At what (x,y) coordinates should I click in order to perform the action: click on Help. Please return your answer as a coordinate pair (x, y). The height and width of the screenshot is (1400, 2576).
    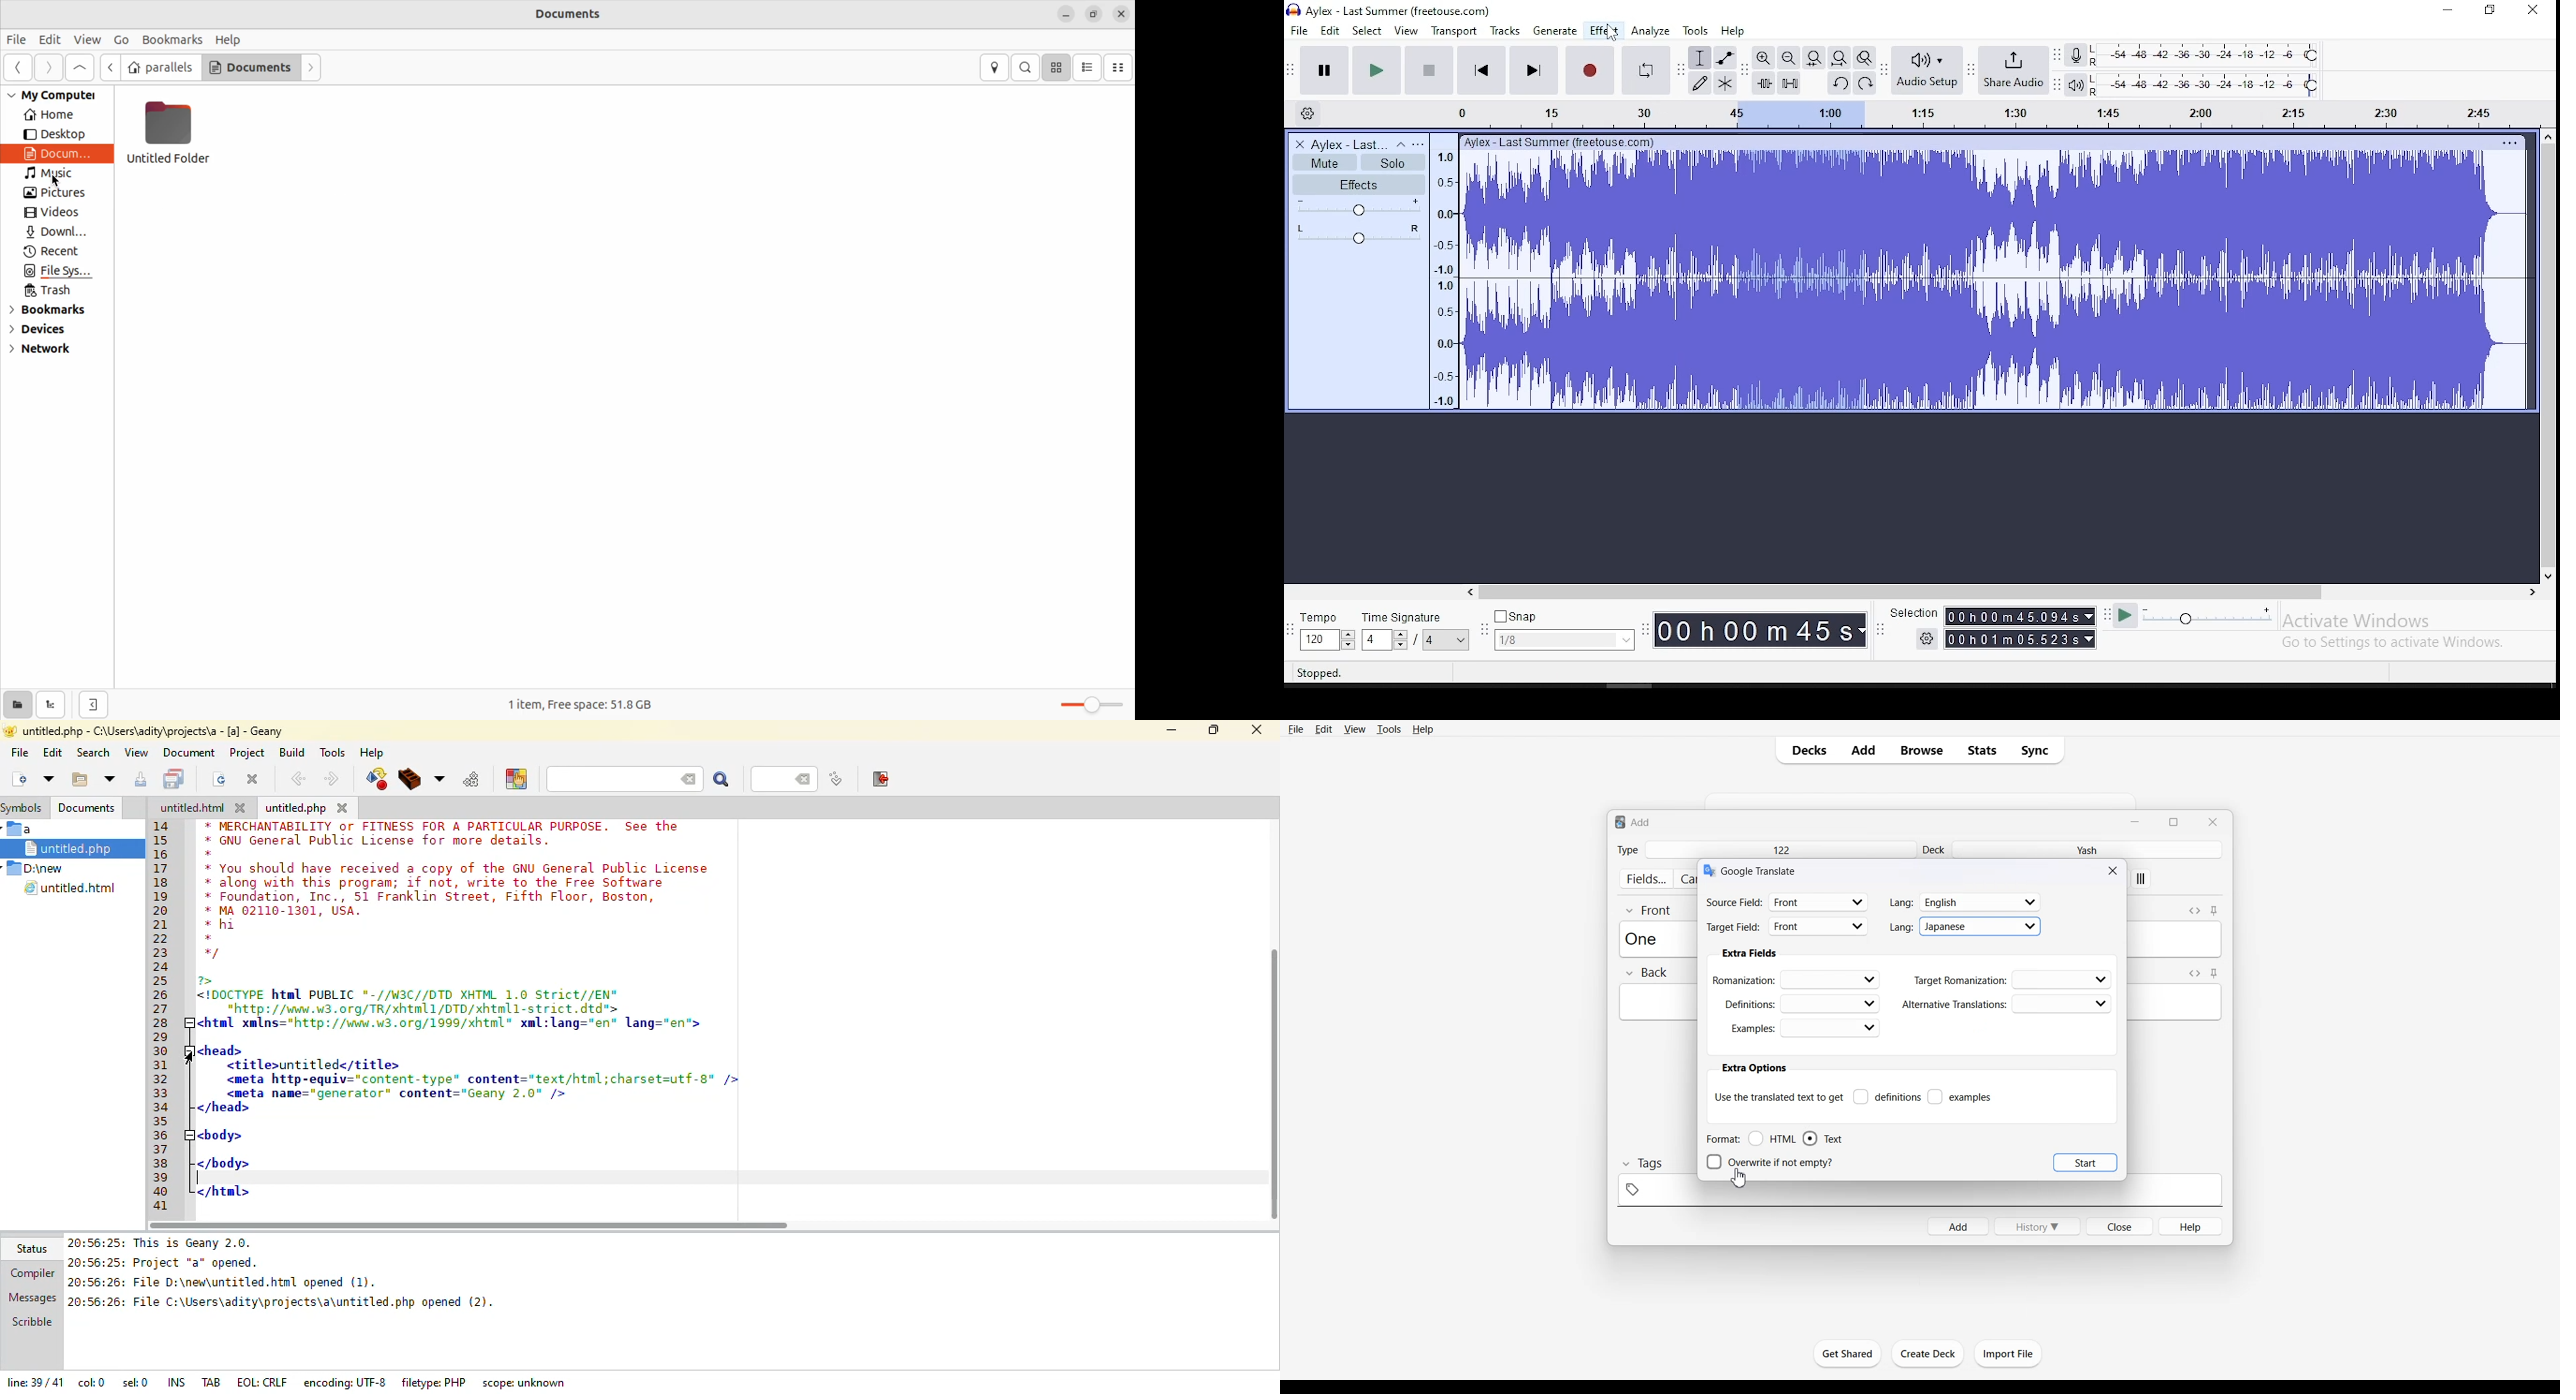
    Looking at the image, I should click on (232, 39).